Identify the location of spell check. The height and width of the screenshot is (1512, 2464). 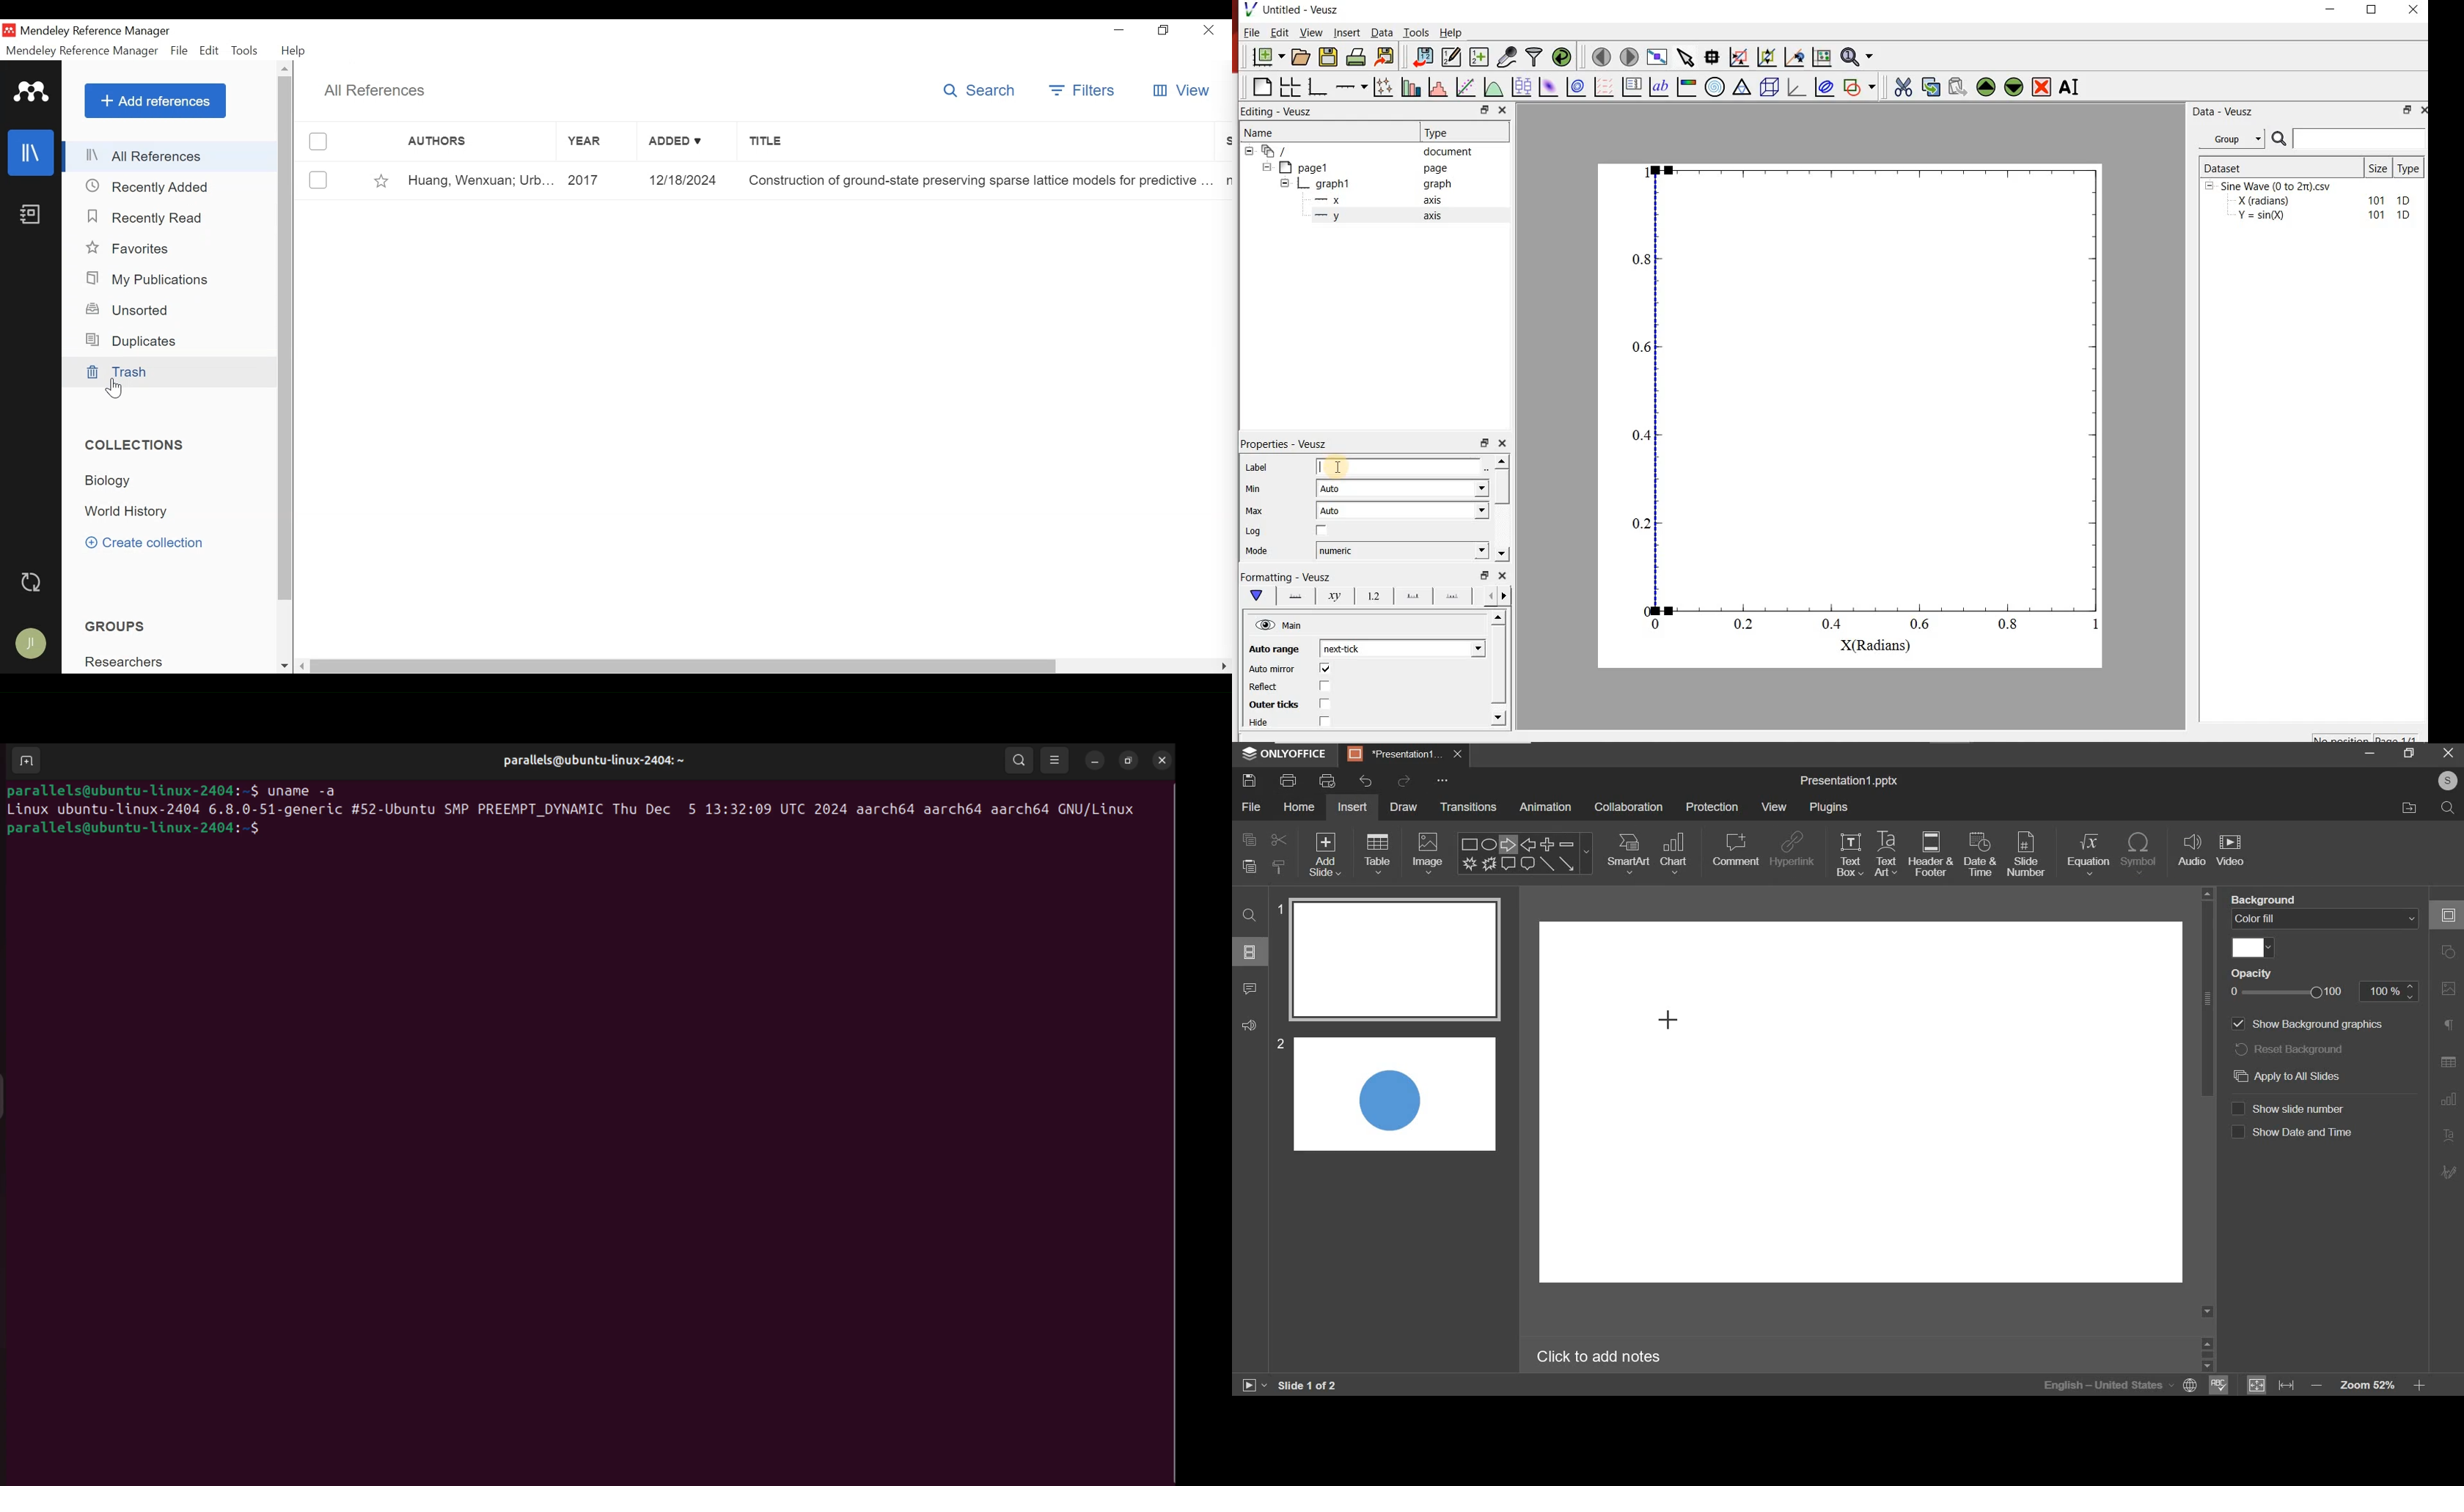
(2219, 1386).